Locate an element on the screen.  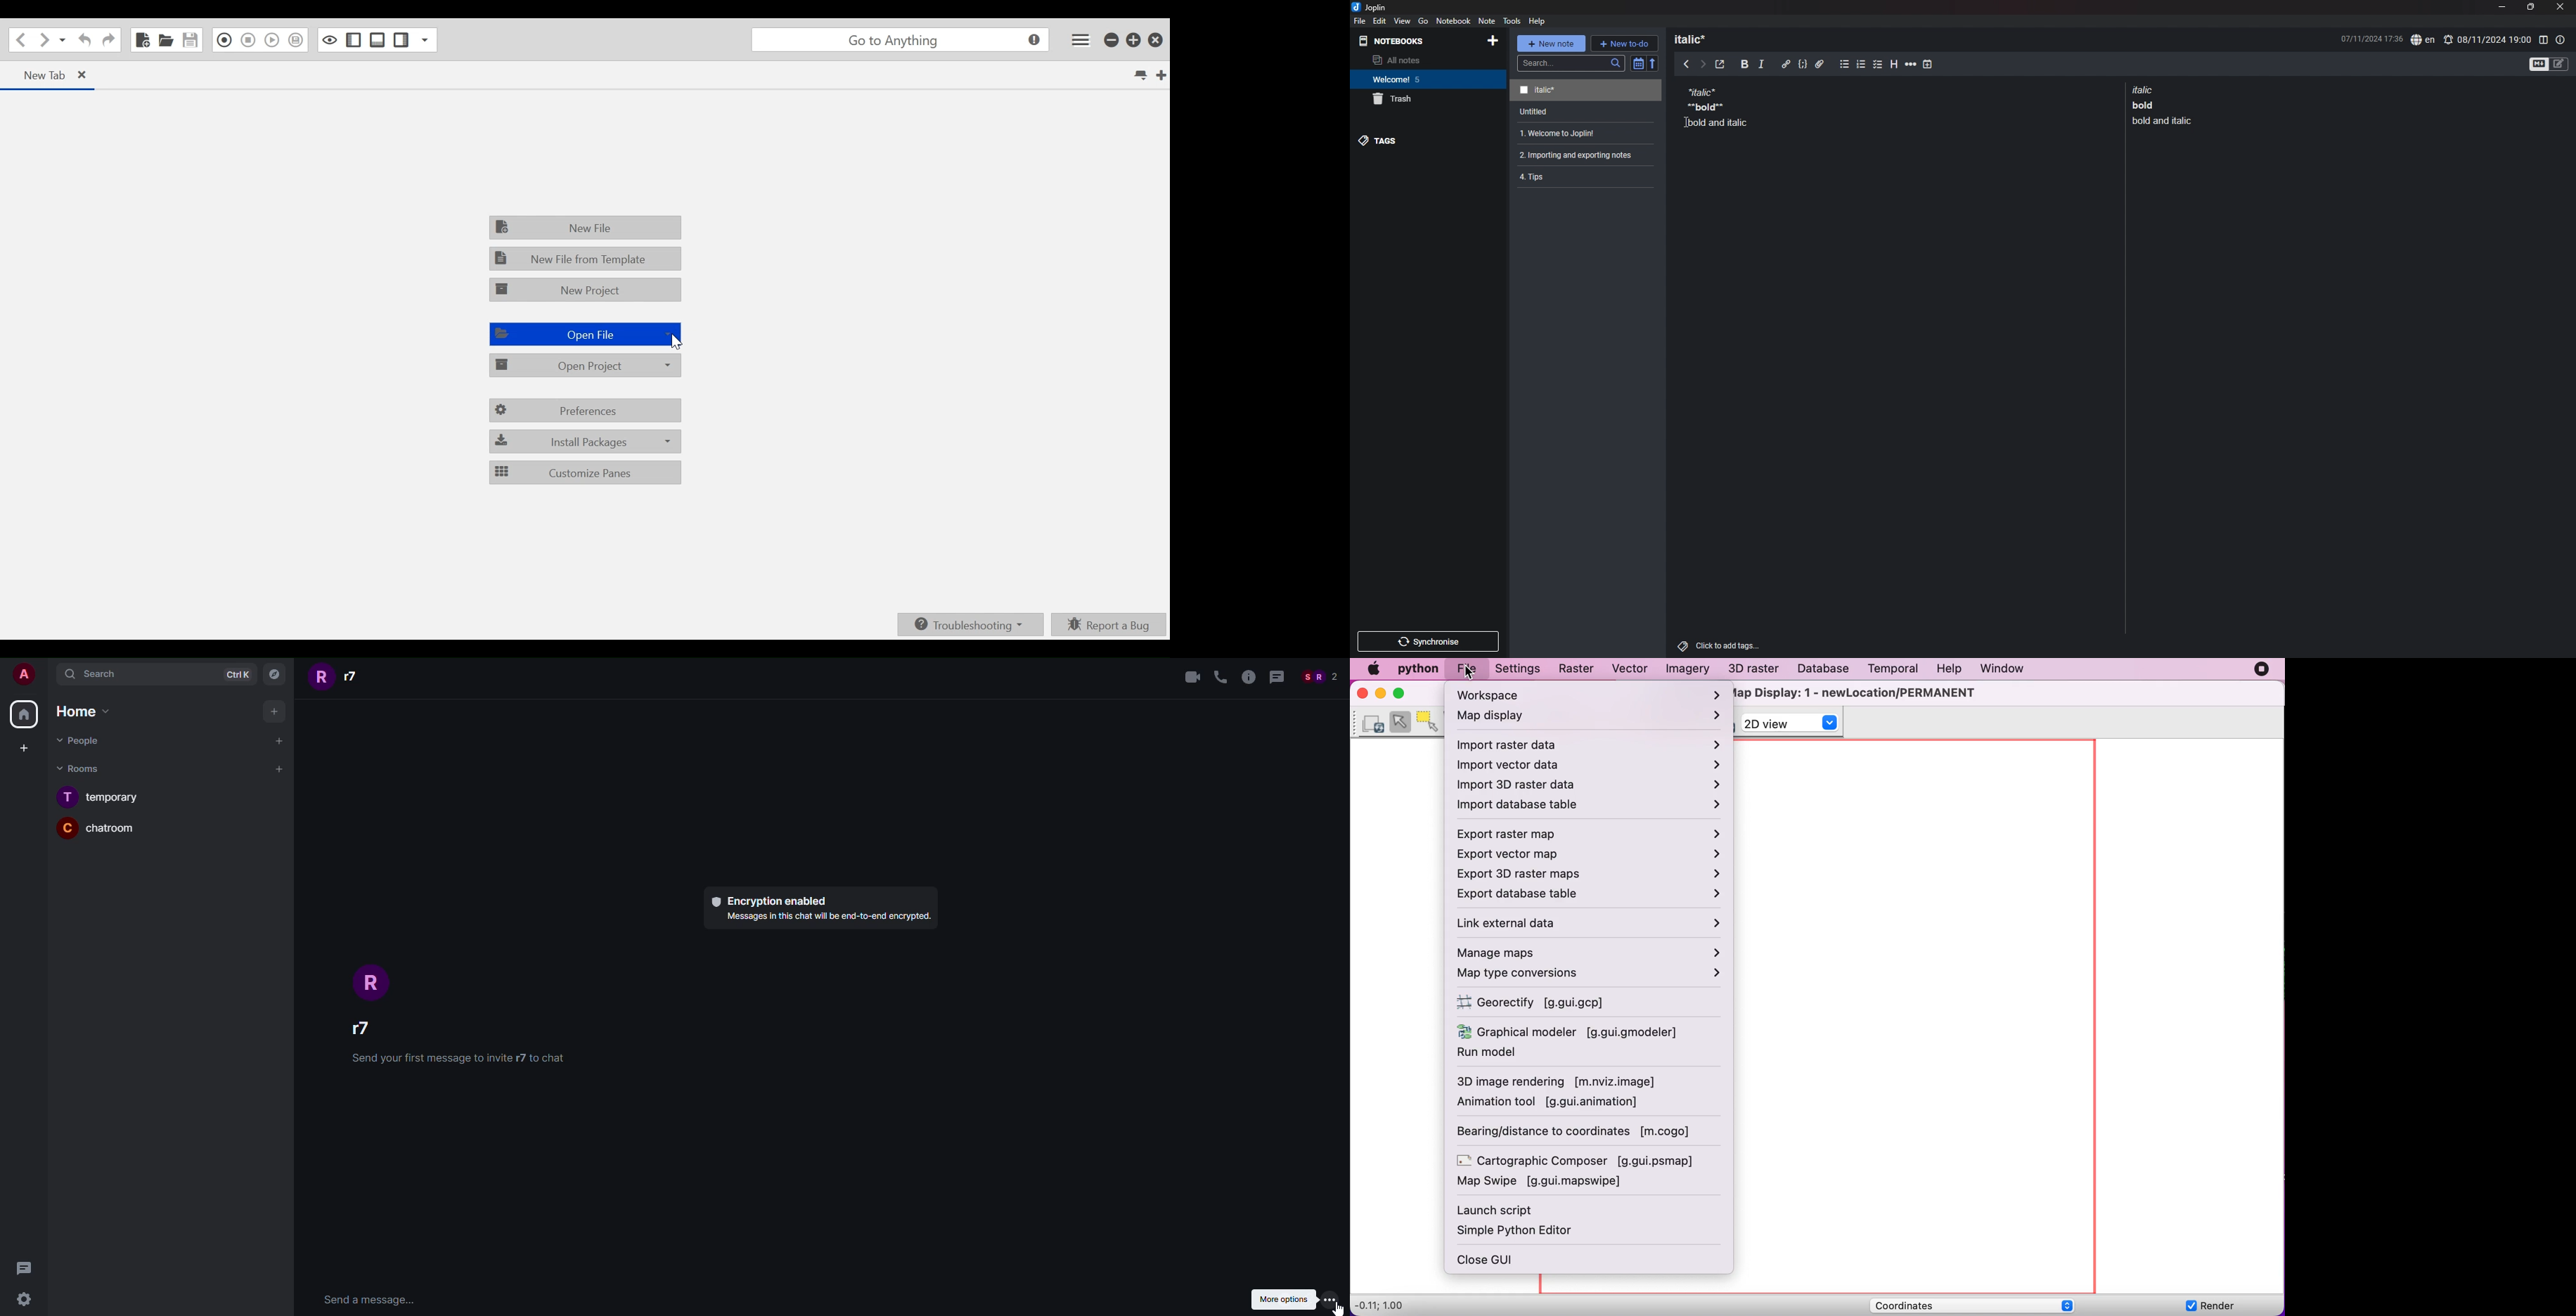
hyperlink is located at coordinates (1786, 64).